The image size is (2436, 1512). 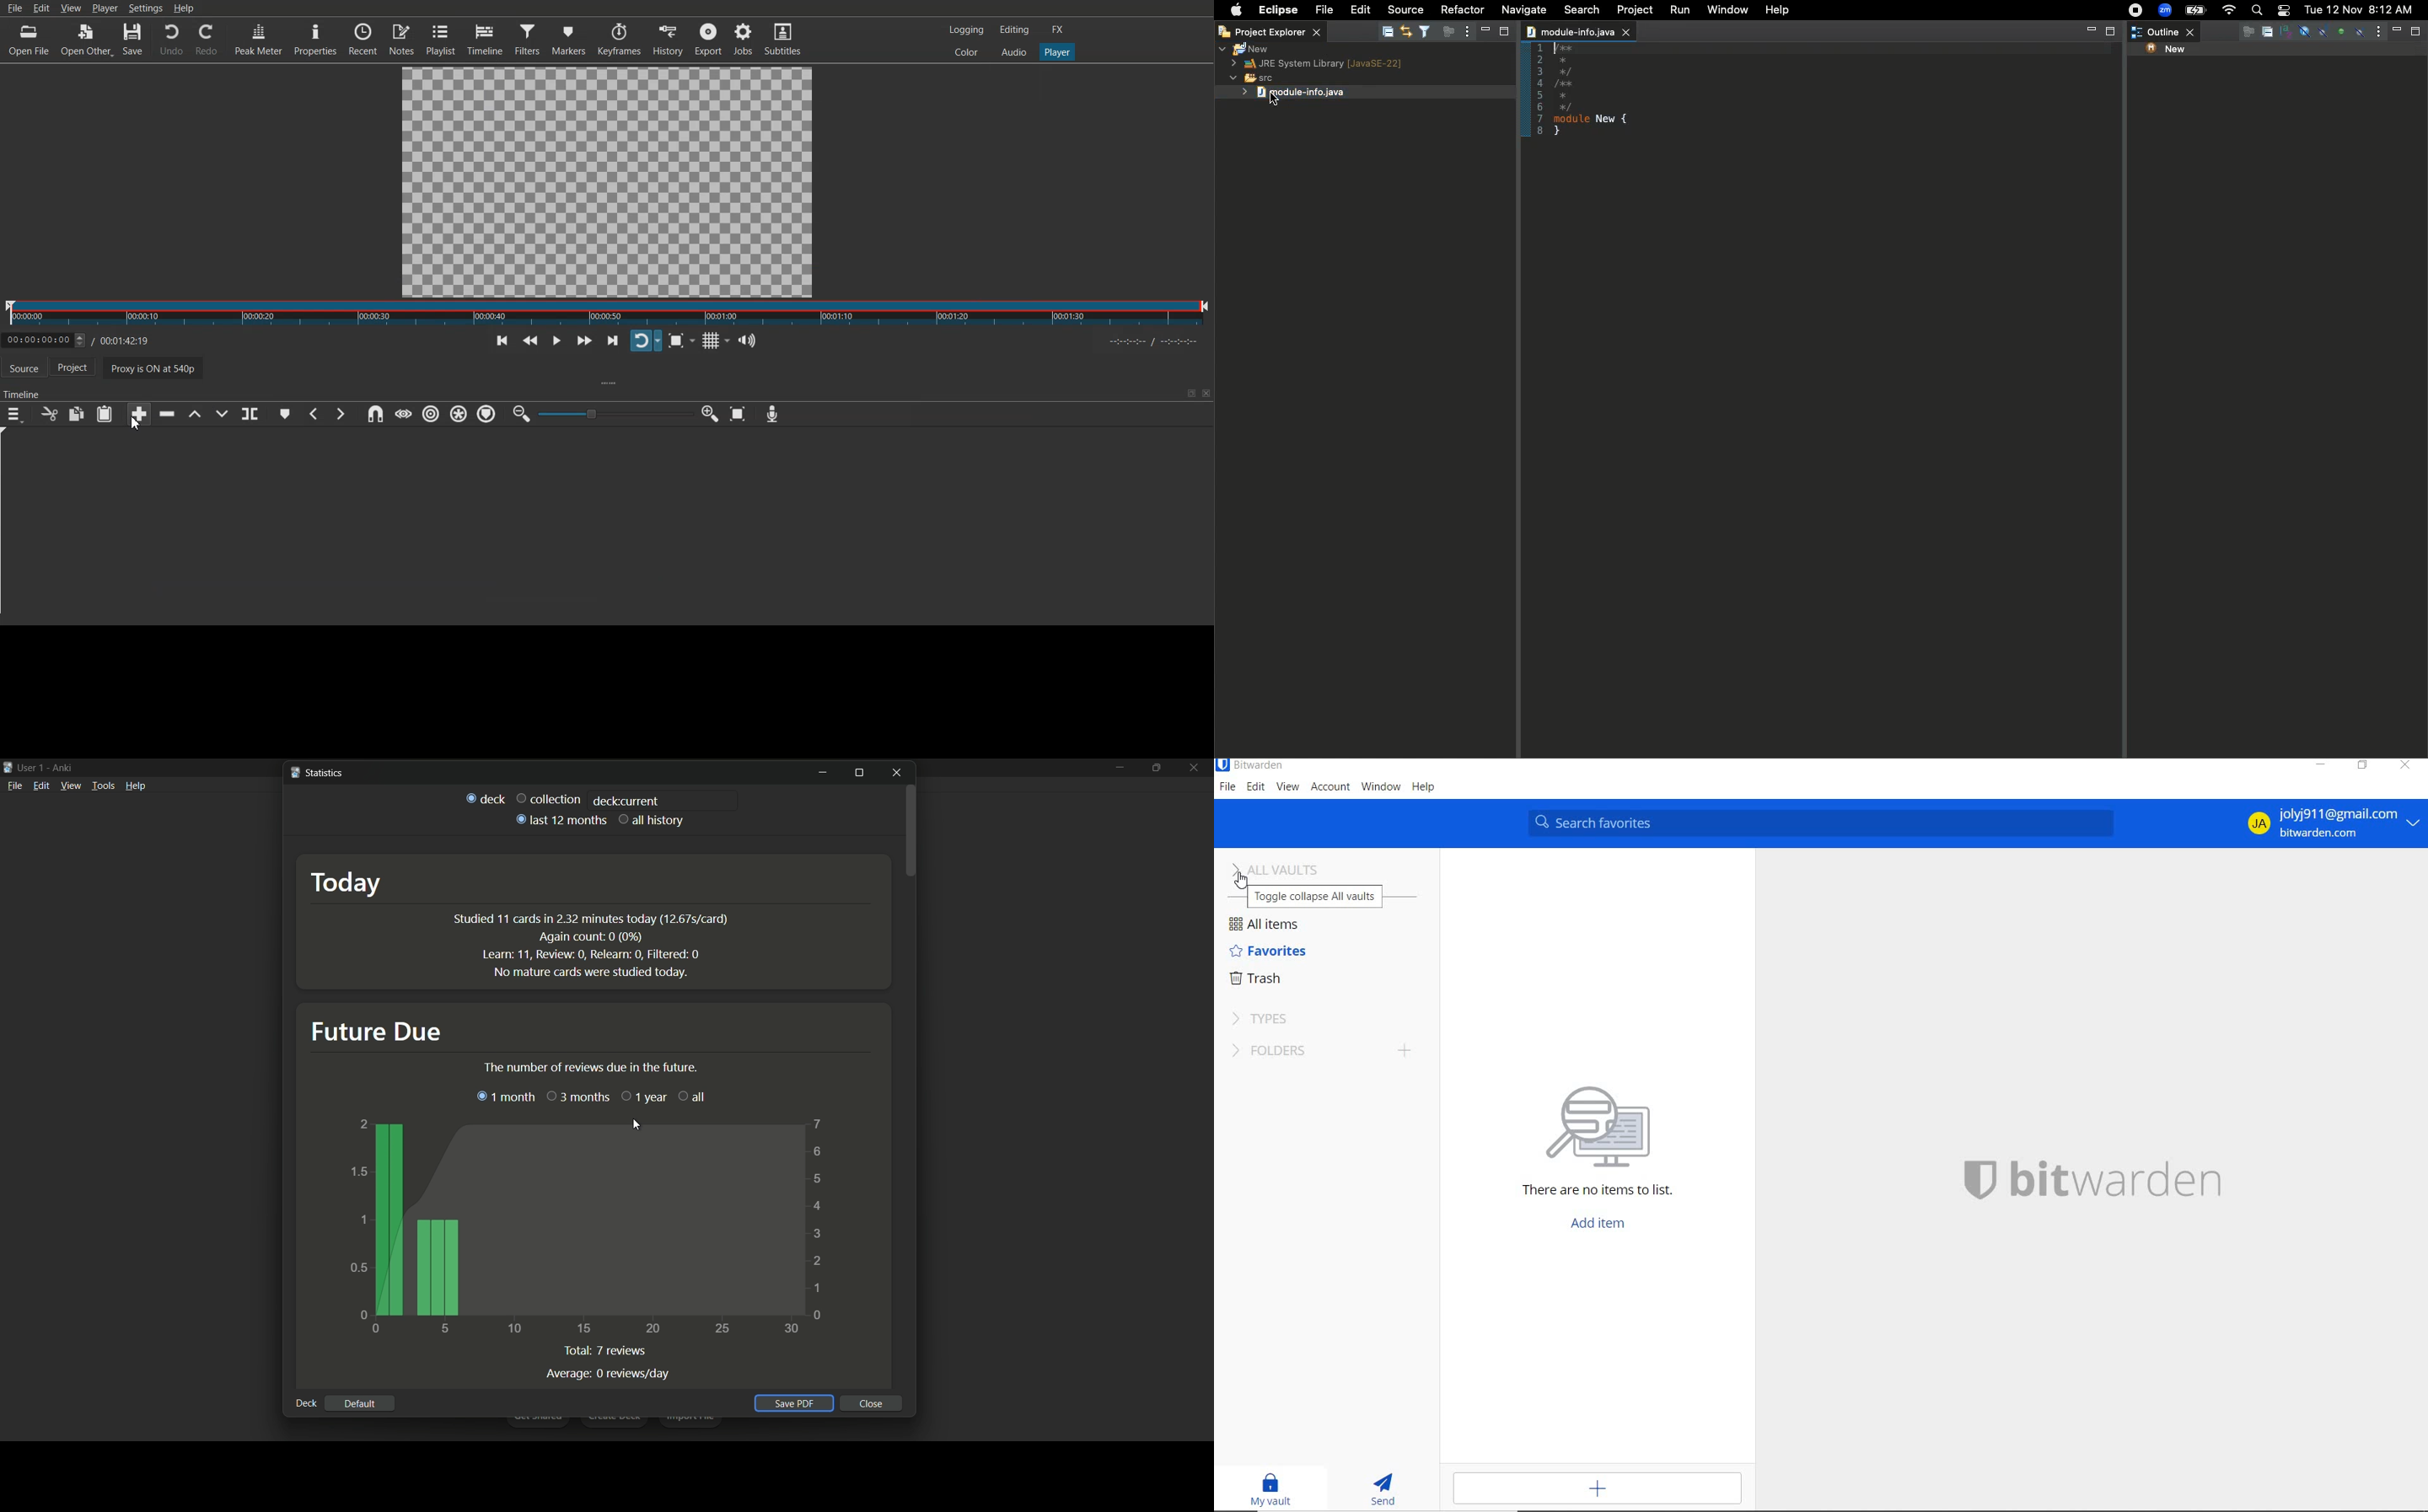 What do you see at coordinates (1120, 768) in the screenshot?
I see `minimize` at bounding box center [1120, 768].